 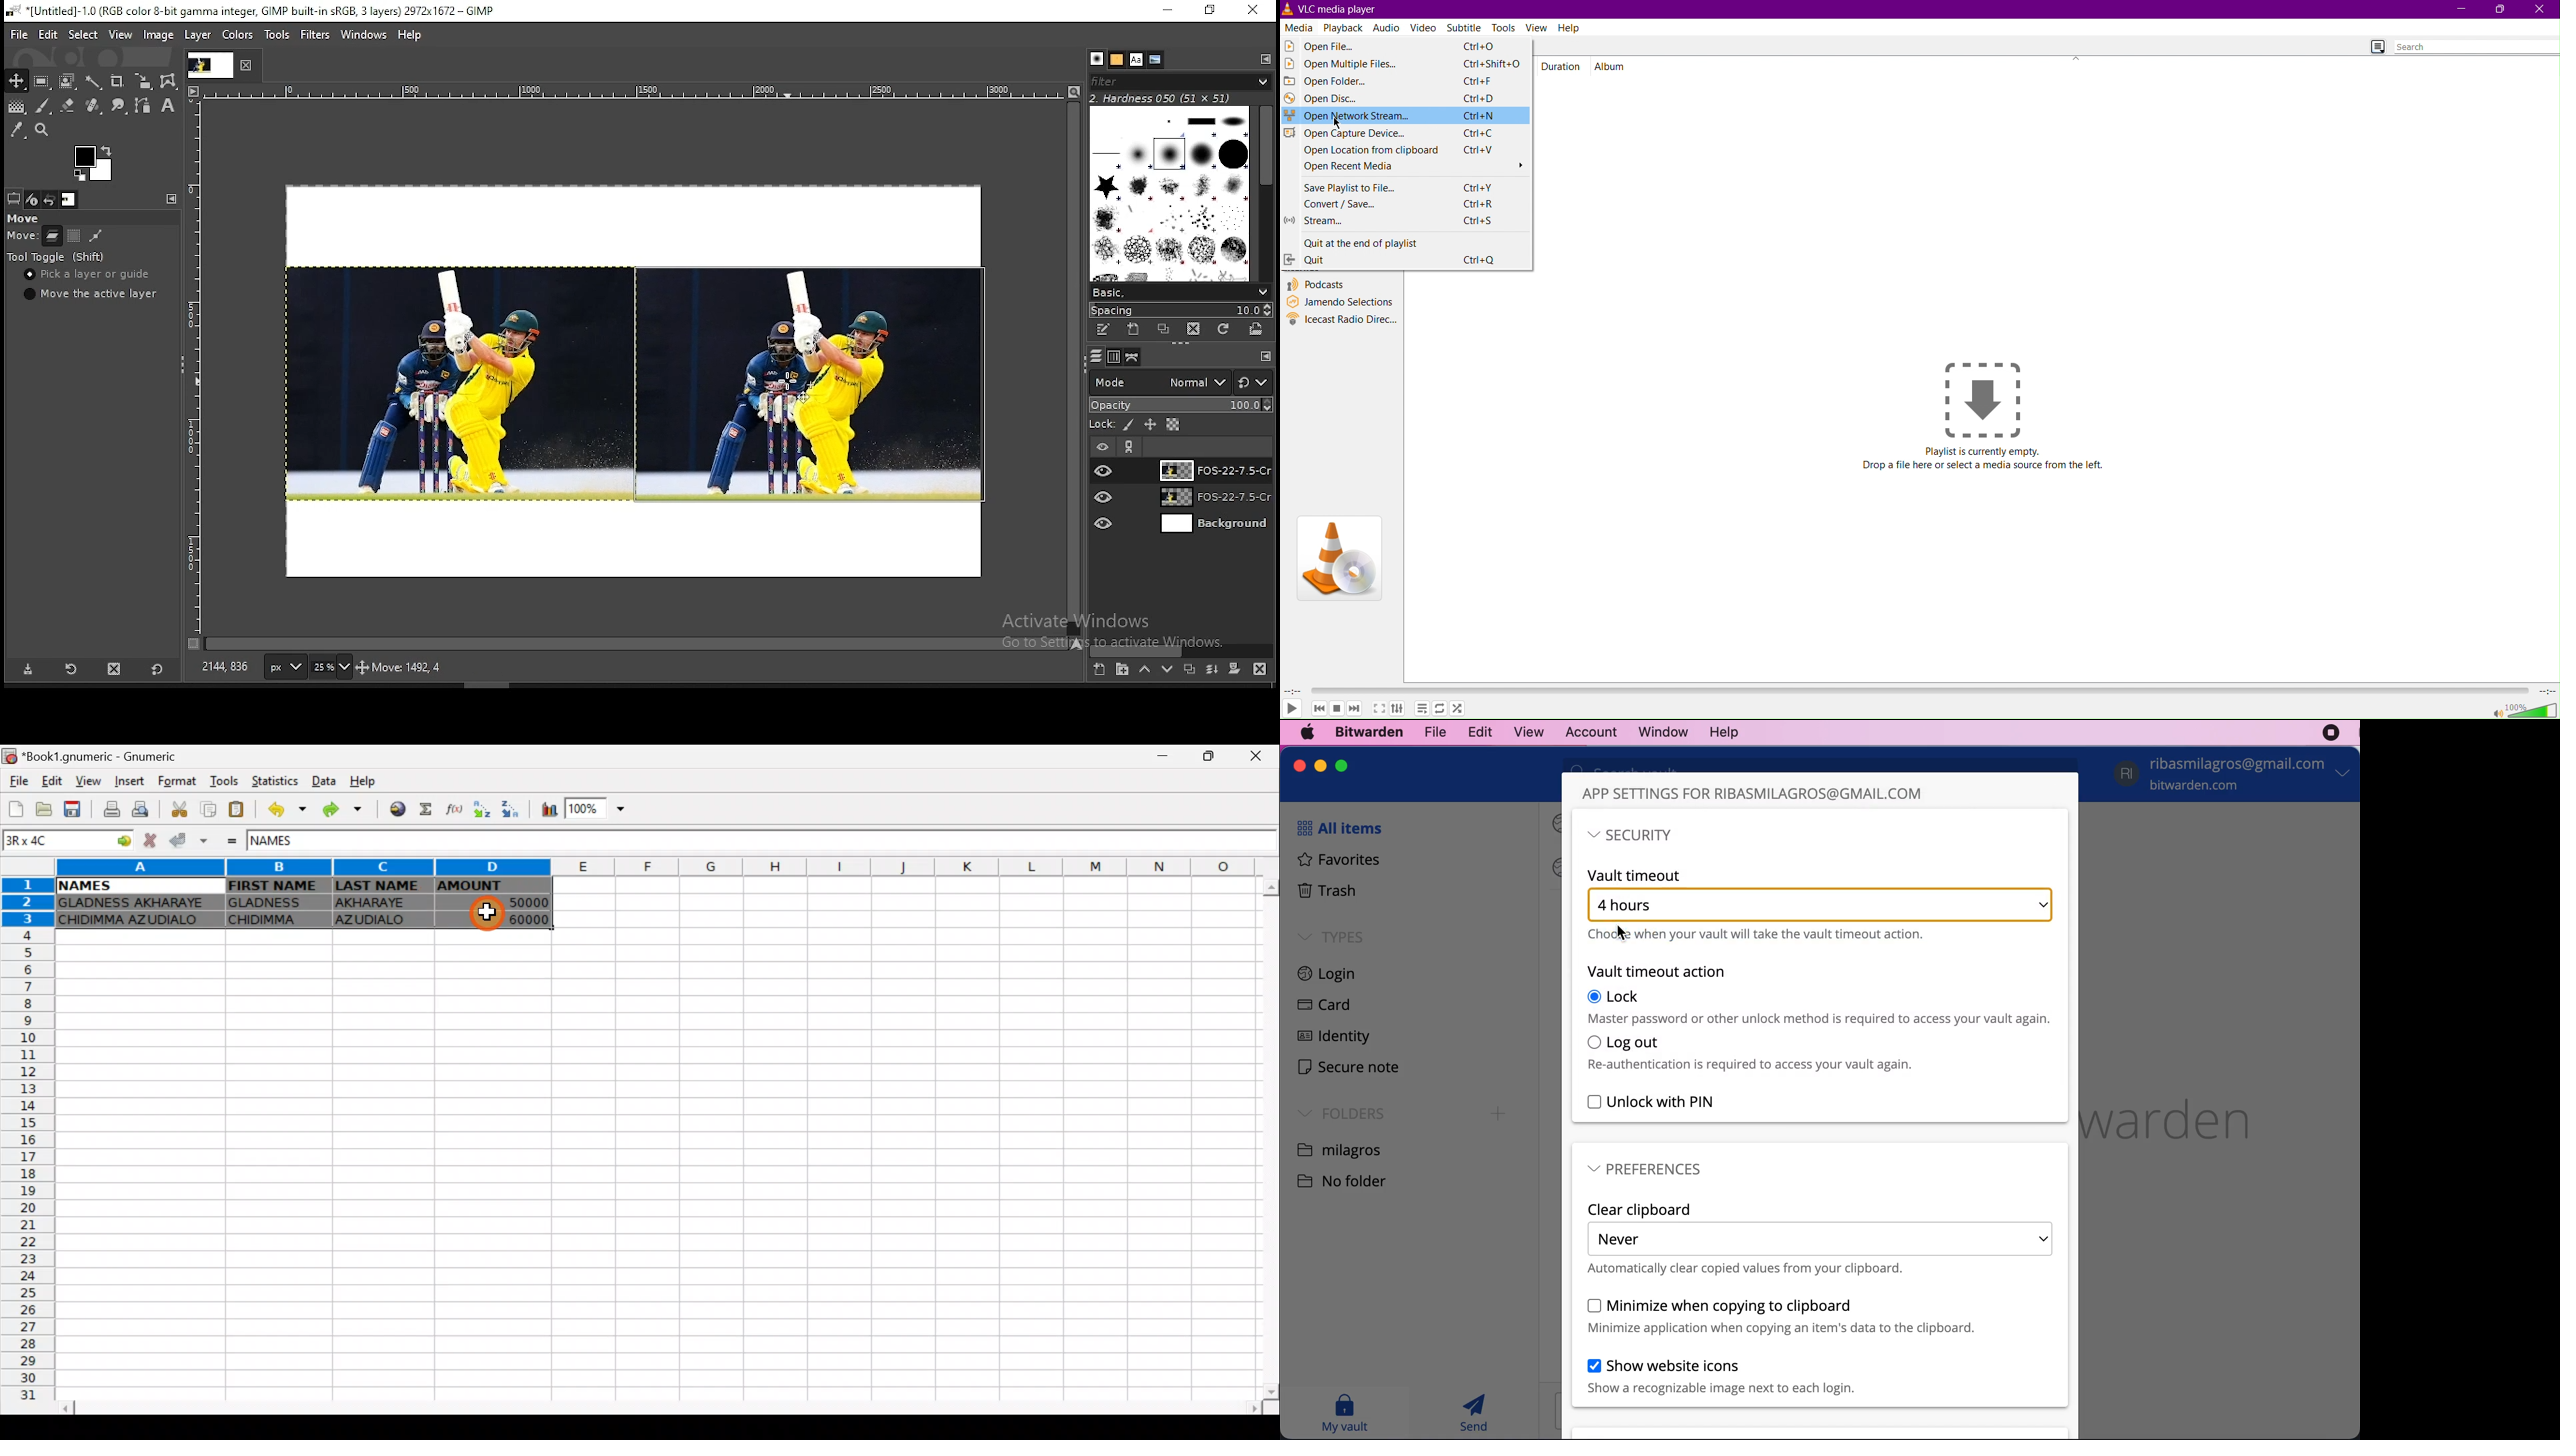 What do you see at coordinates (75, 808) in the screenshot?
I see `Save current workbook` at bounding box center [75, 808].